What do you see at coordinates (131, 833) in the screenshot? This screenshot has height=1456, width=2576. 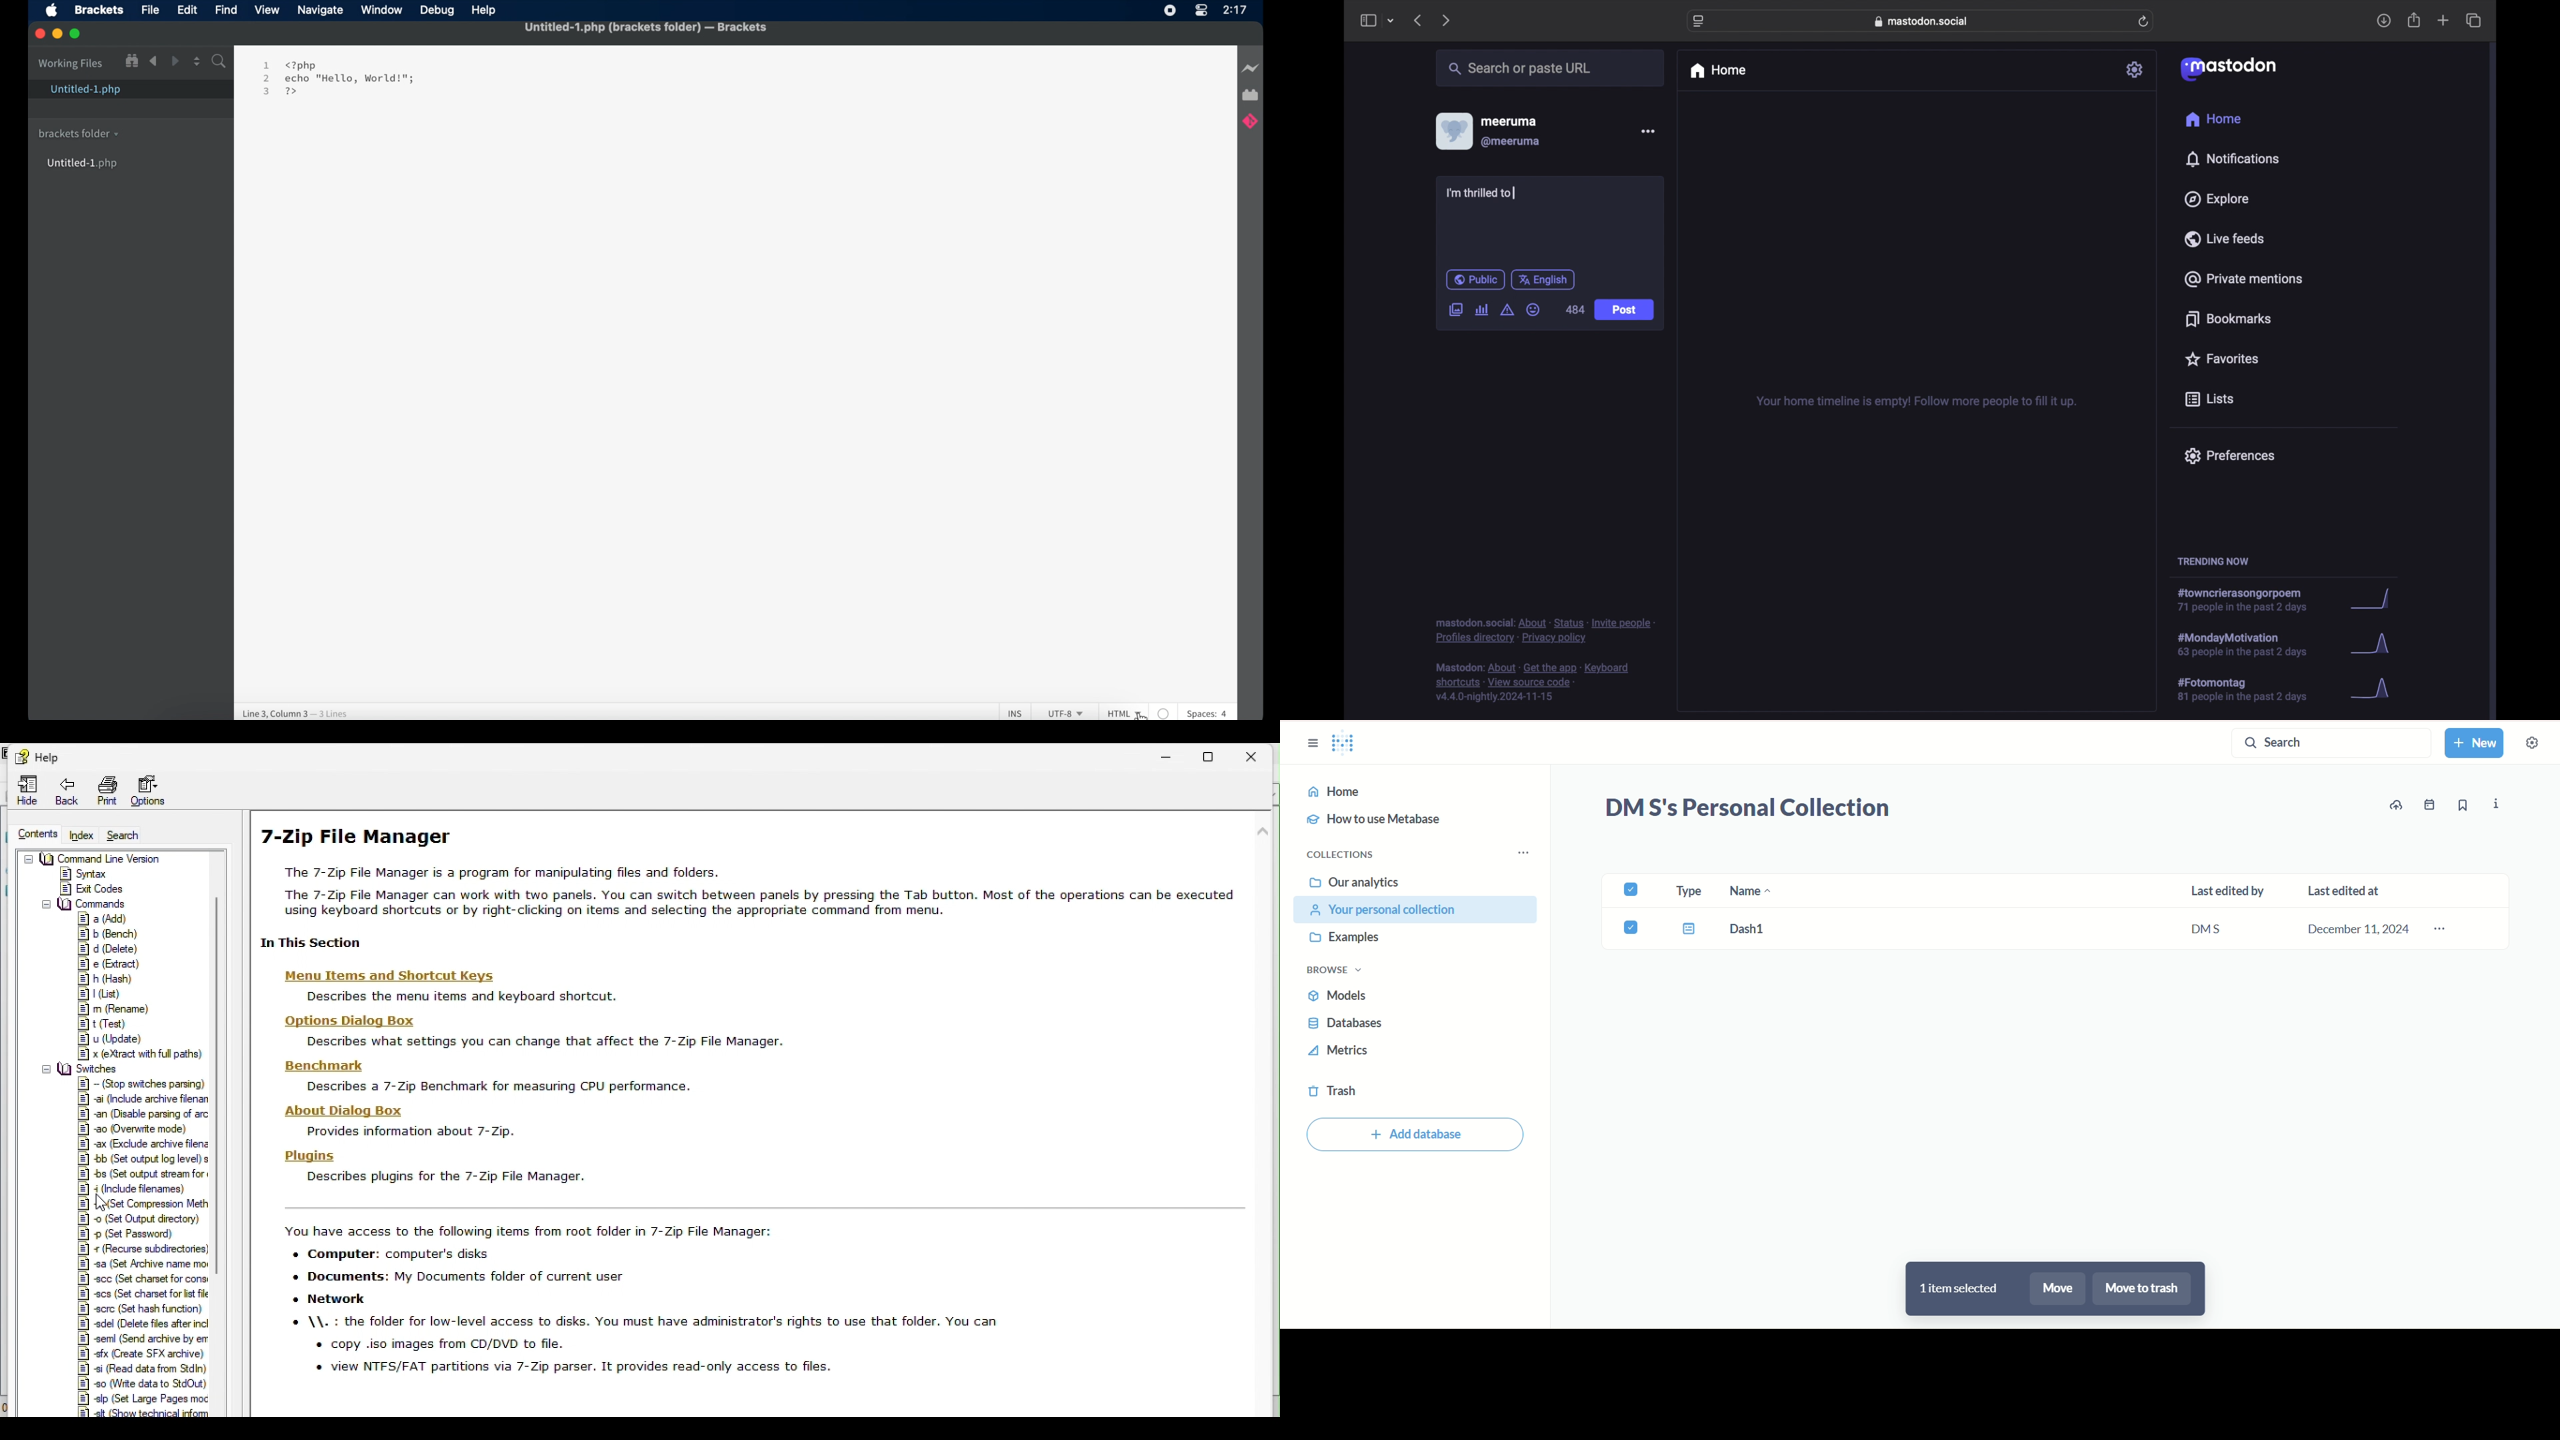 I see `Search` at bounding box center [131, 833].